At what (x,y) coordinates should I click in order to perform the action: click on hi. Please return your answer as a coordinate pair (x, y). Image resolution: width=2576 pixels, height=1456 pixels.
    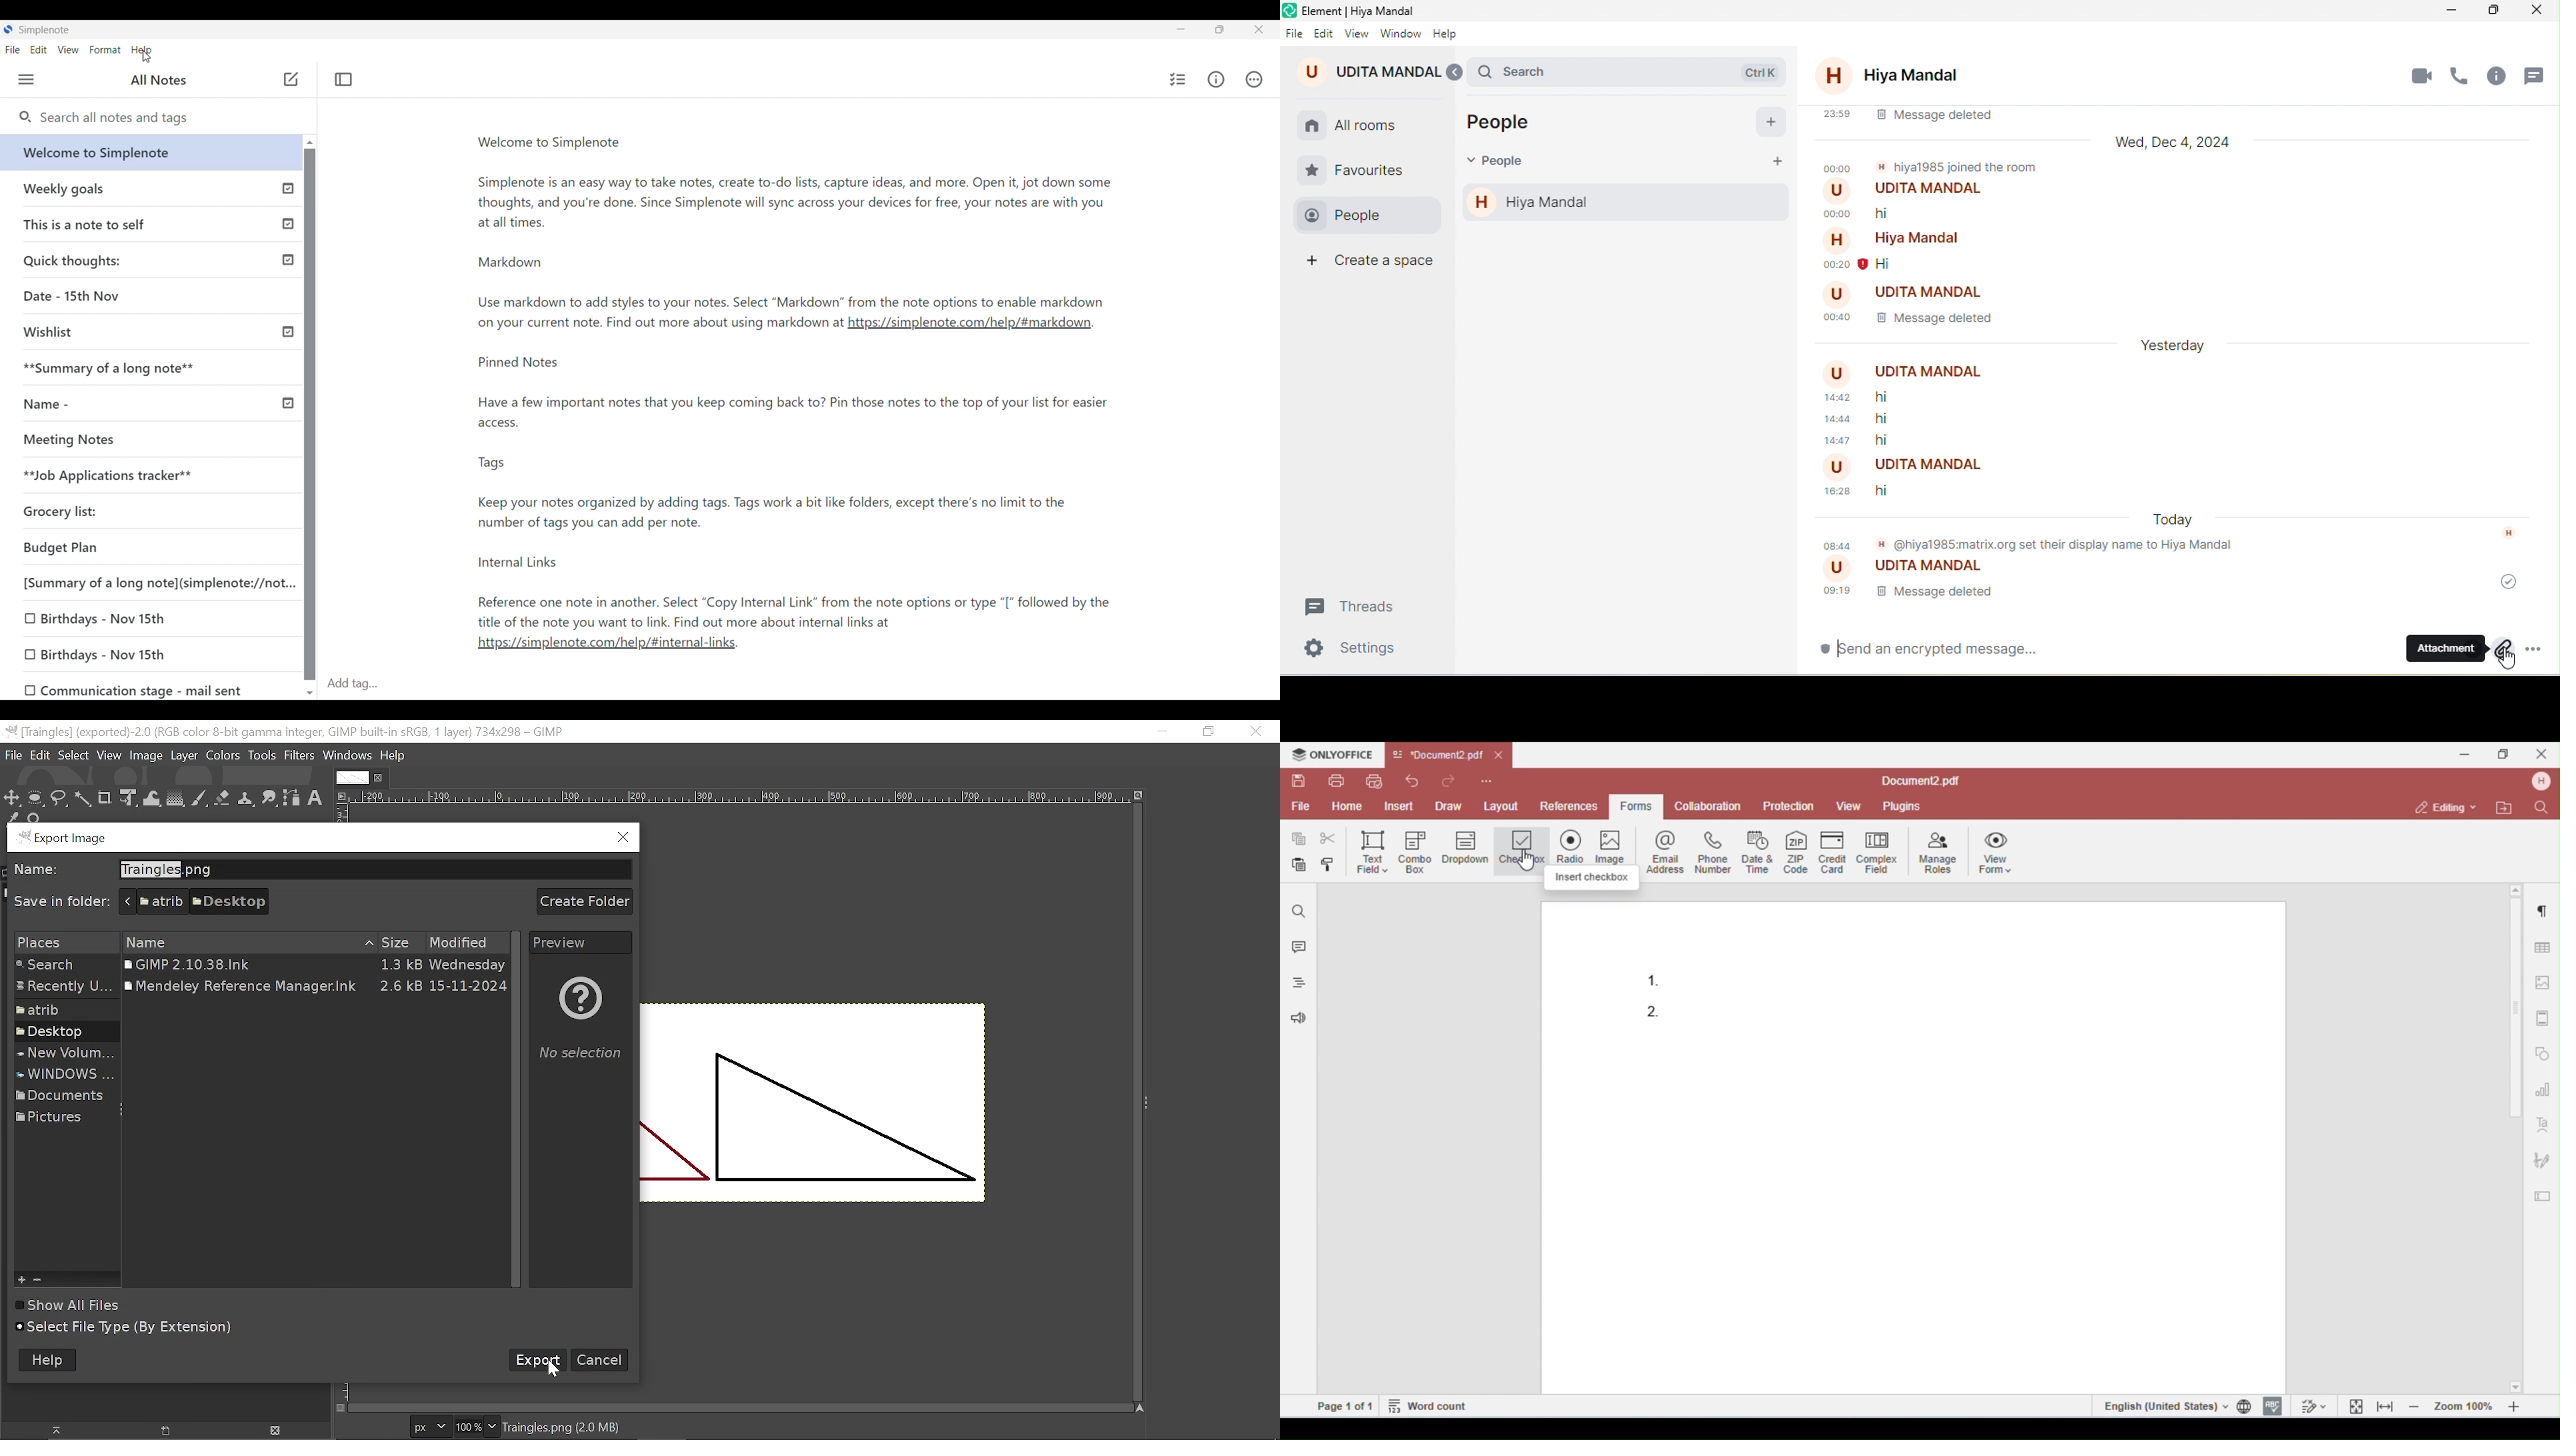
    Looking at the image, I should click on (1909, 215).